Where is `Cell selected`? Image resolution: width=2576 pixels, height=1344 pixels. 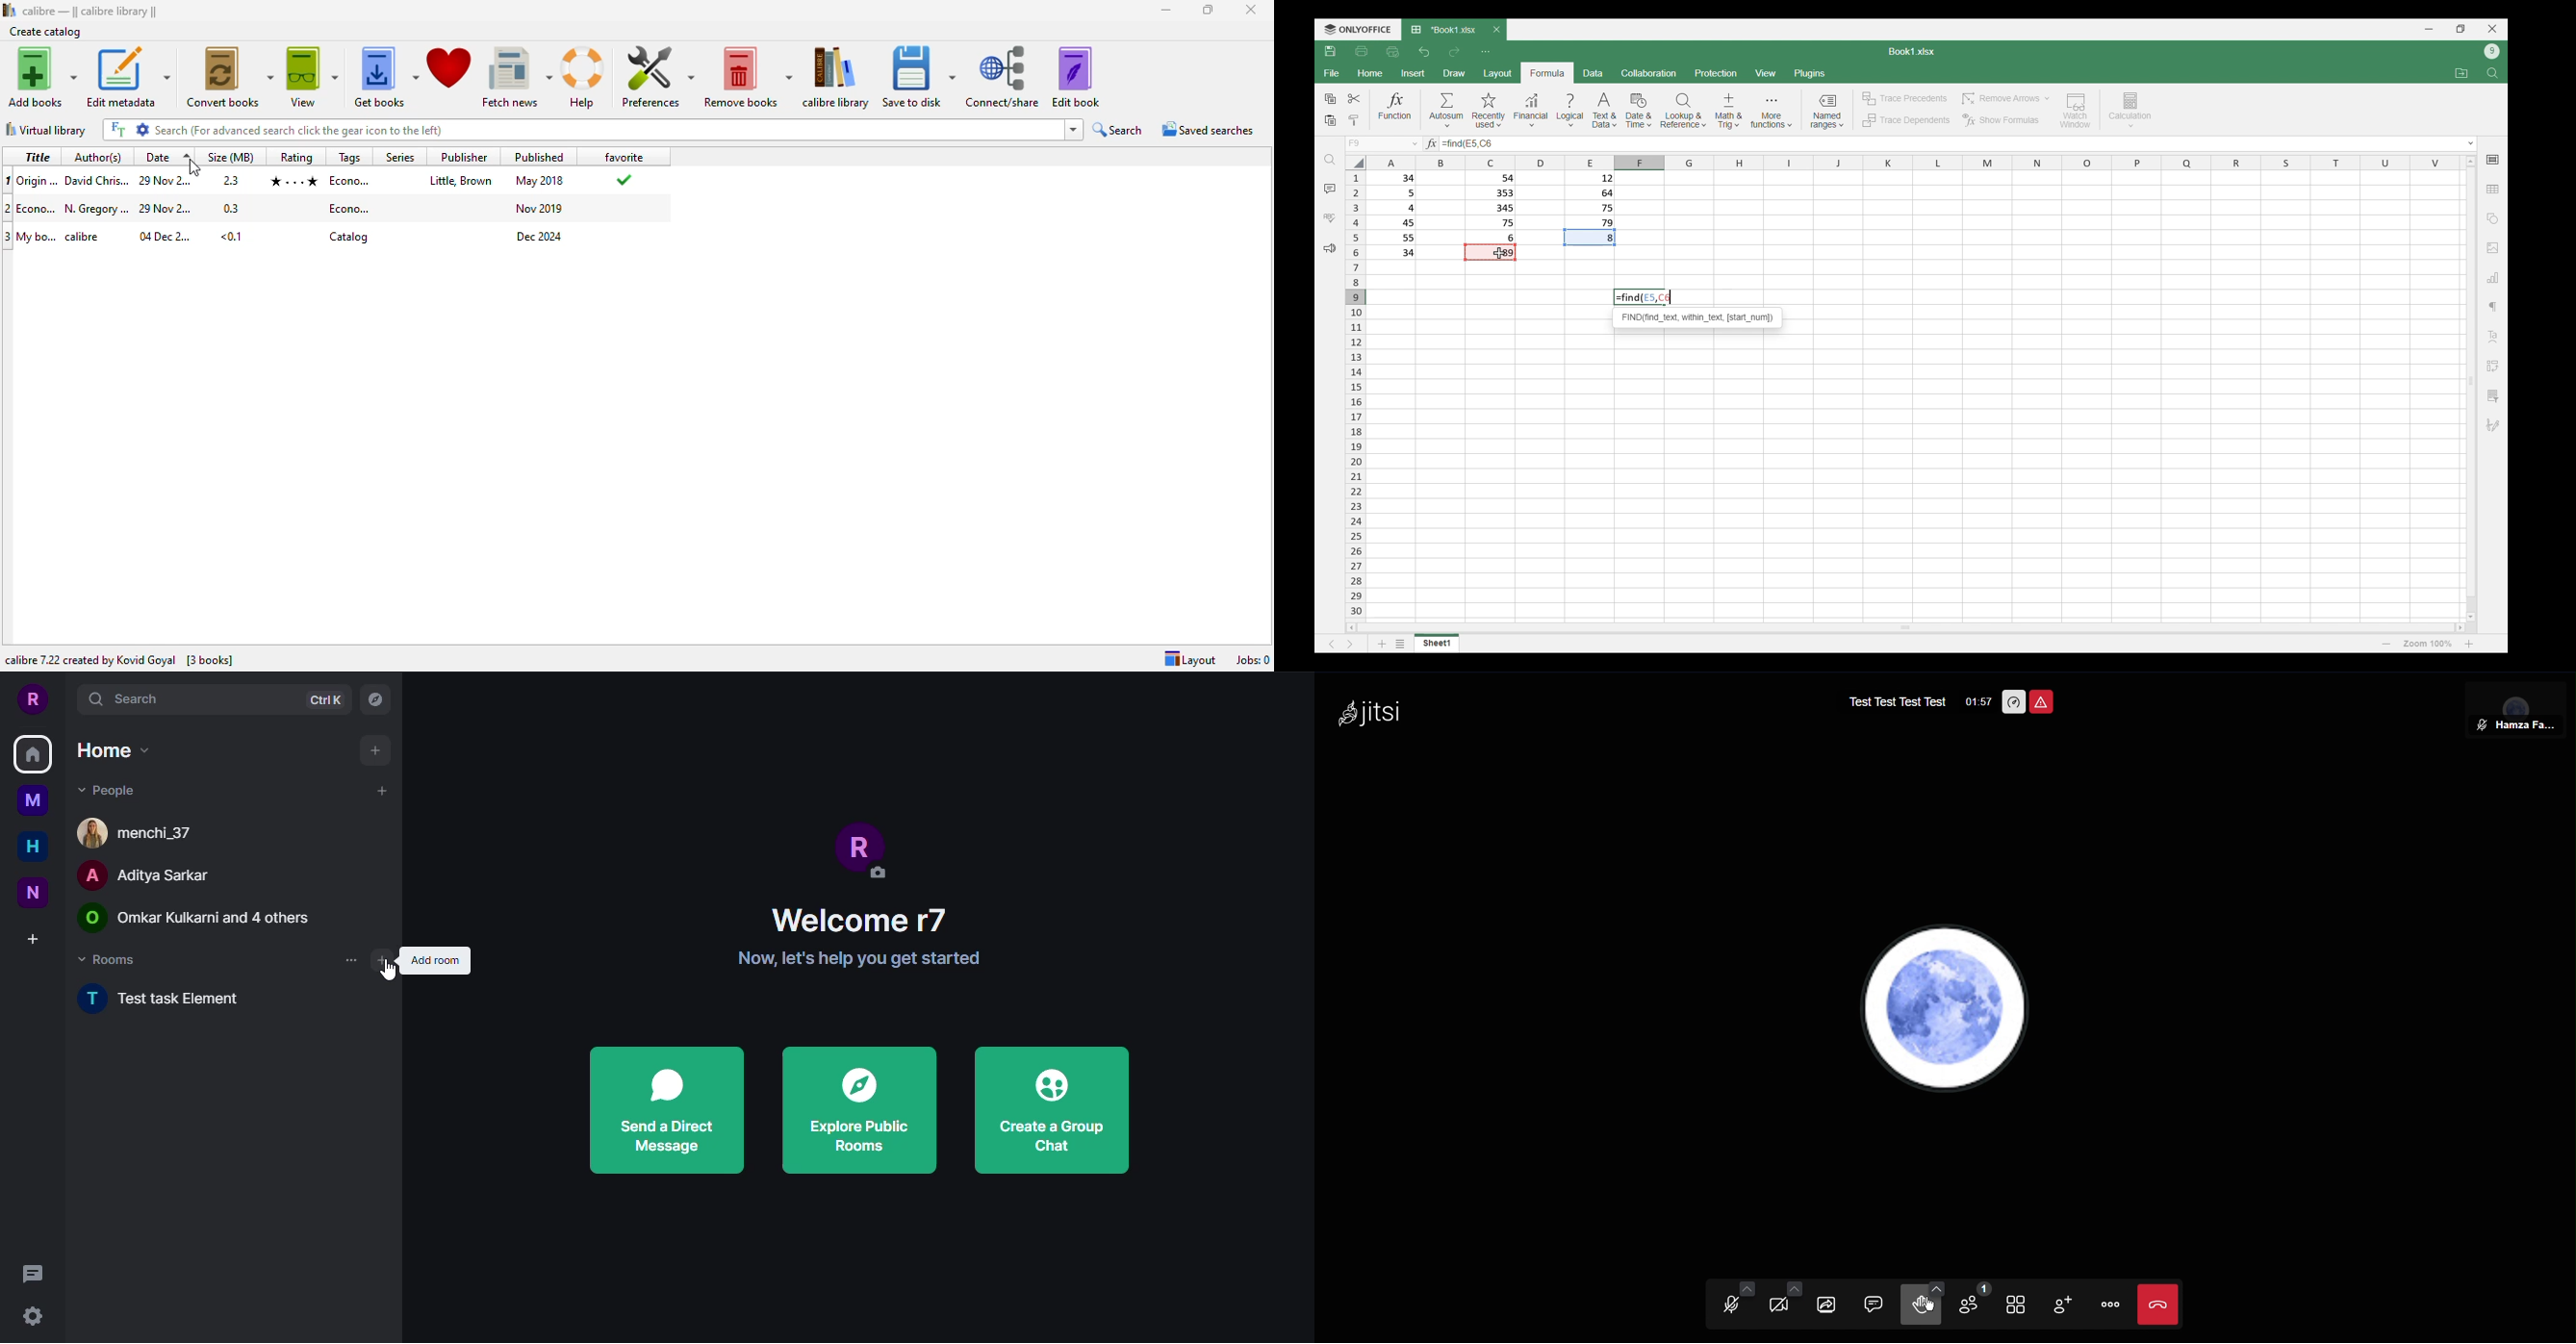 Cell selected is located at coordinates (1490, 252).